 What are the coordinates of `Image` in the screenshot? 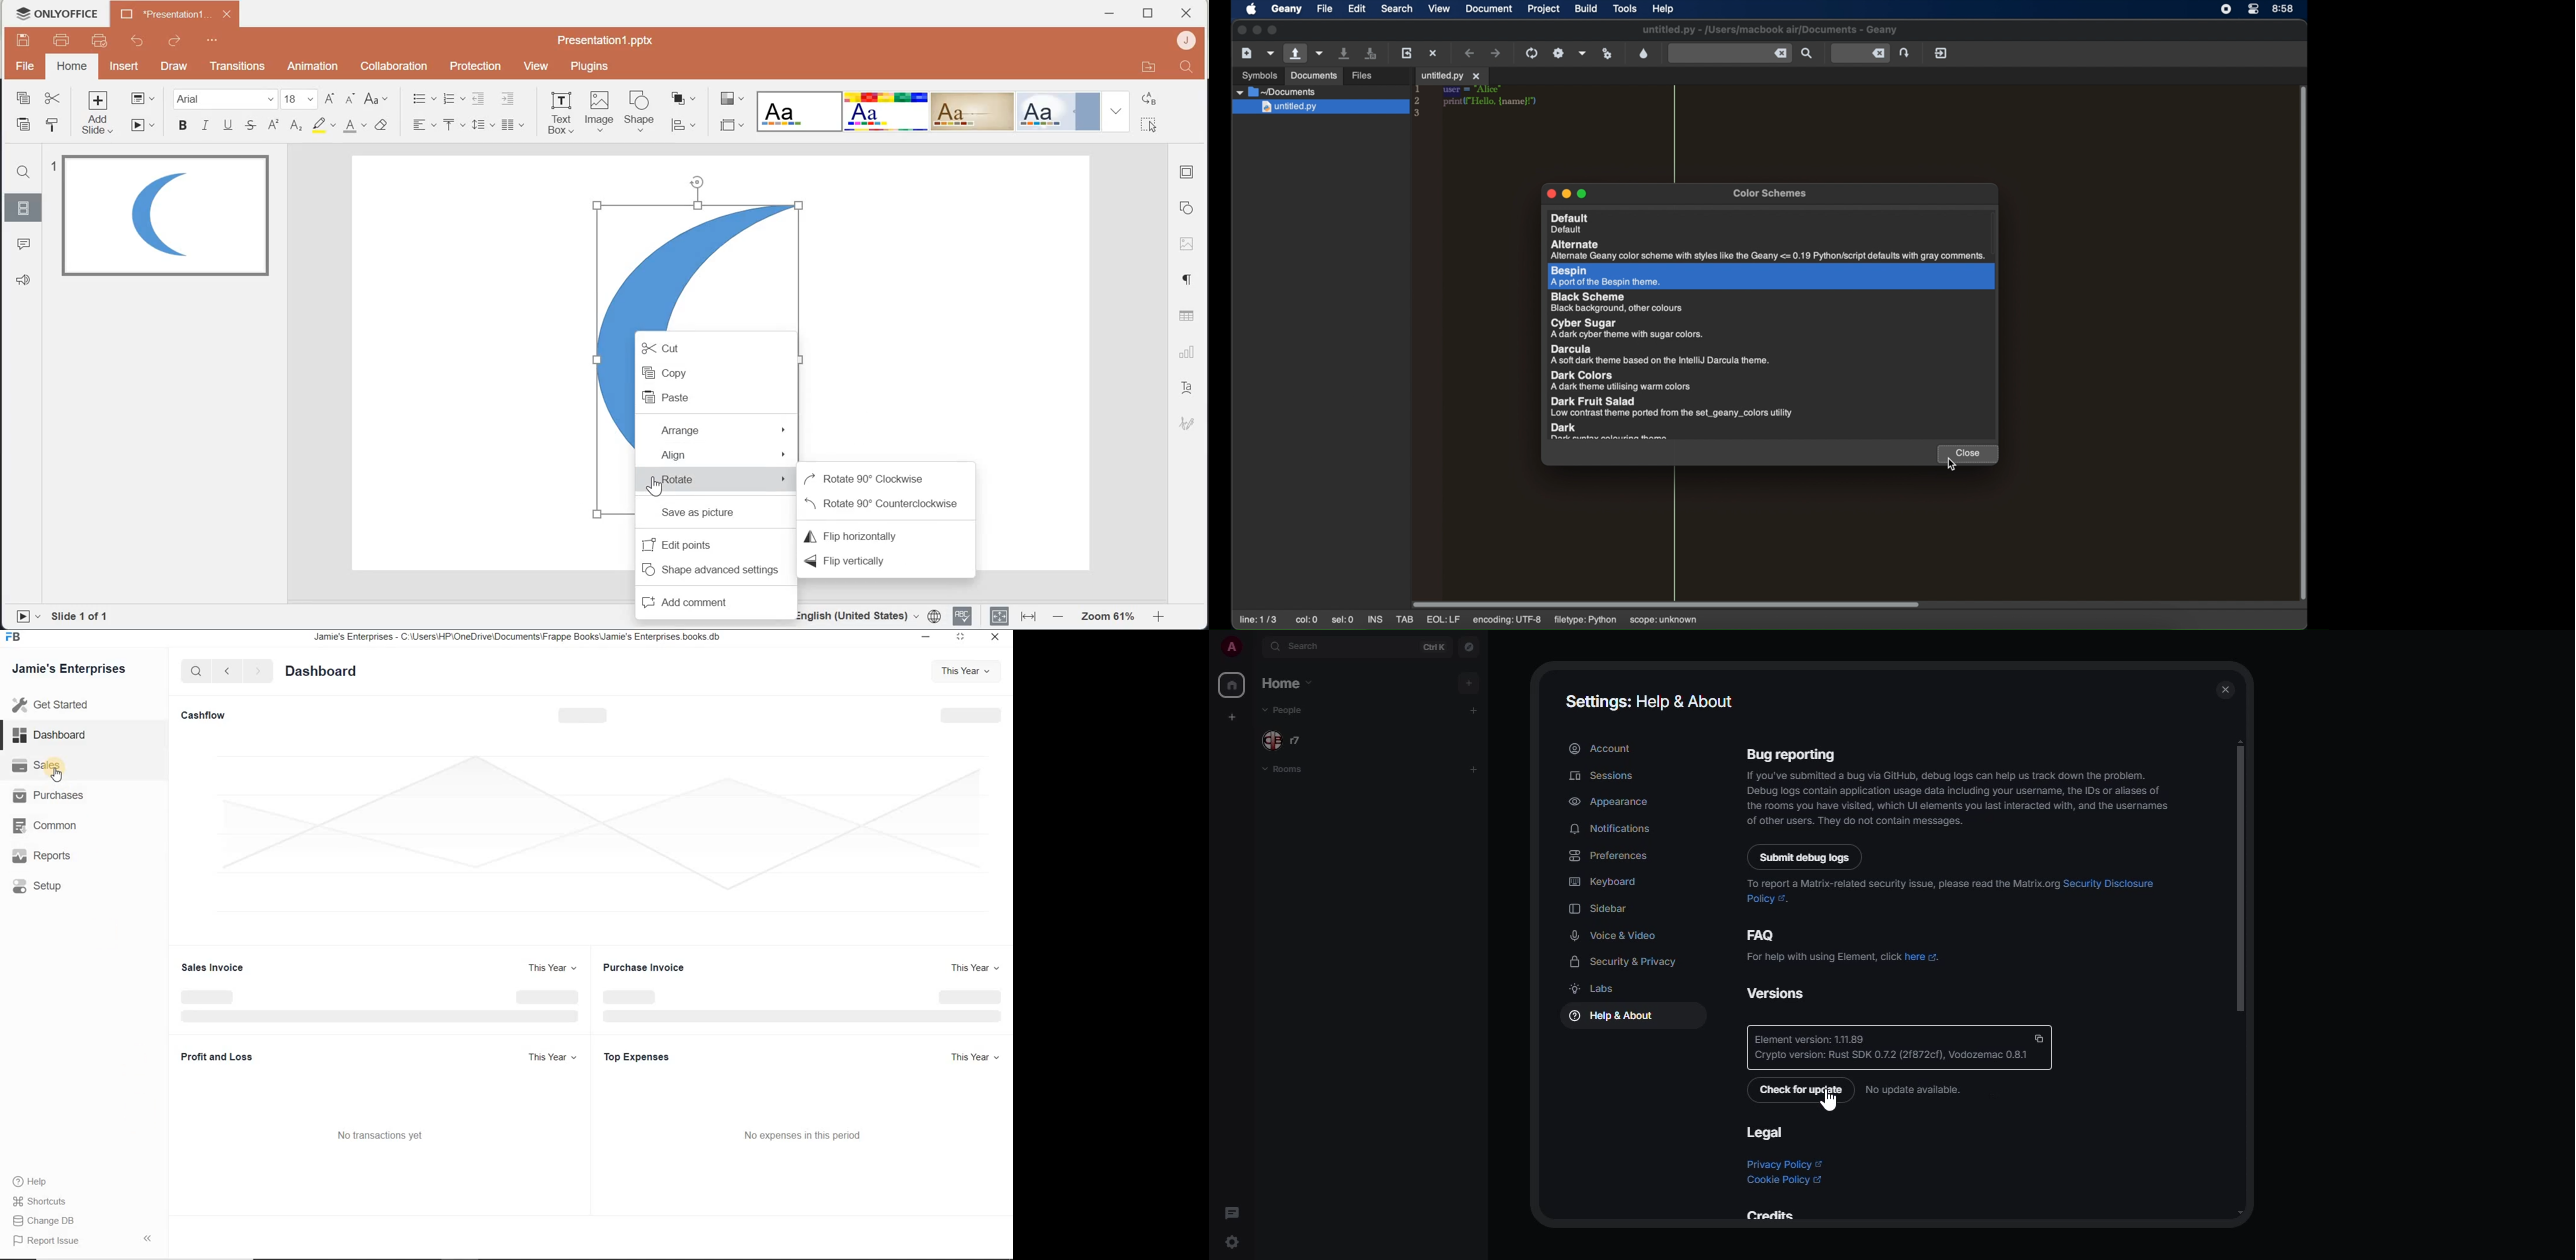 It's located at (1188, 245).